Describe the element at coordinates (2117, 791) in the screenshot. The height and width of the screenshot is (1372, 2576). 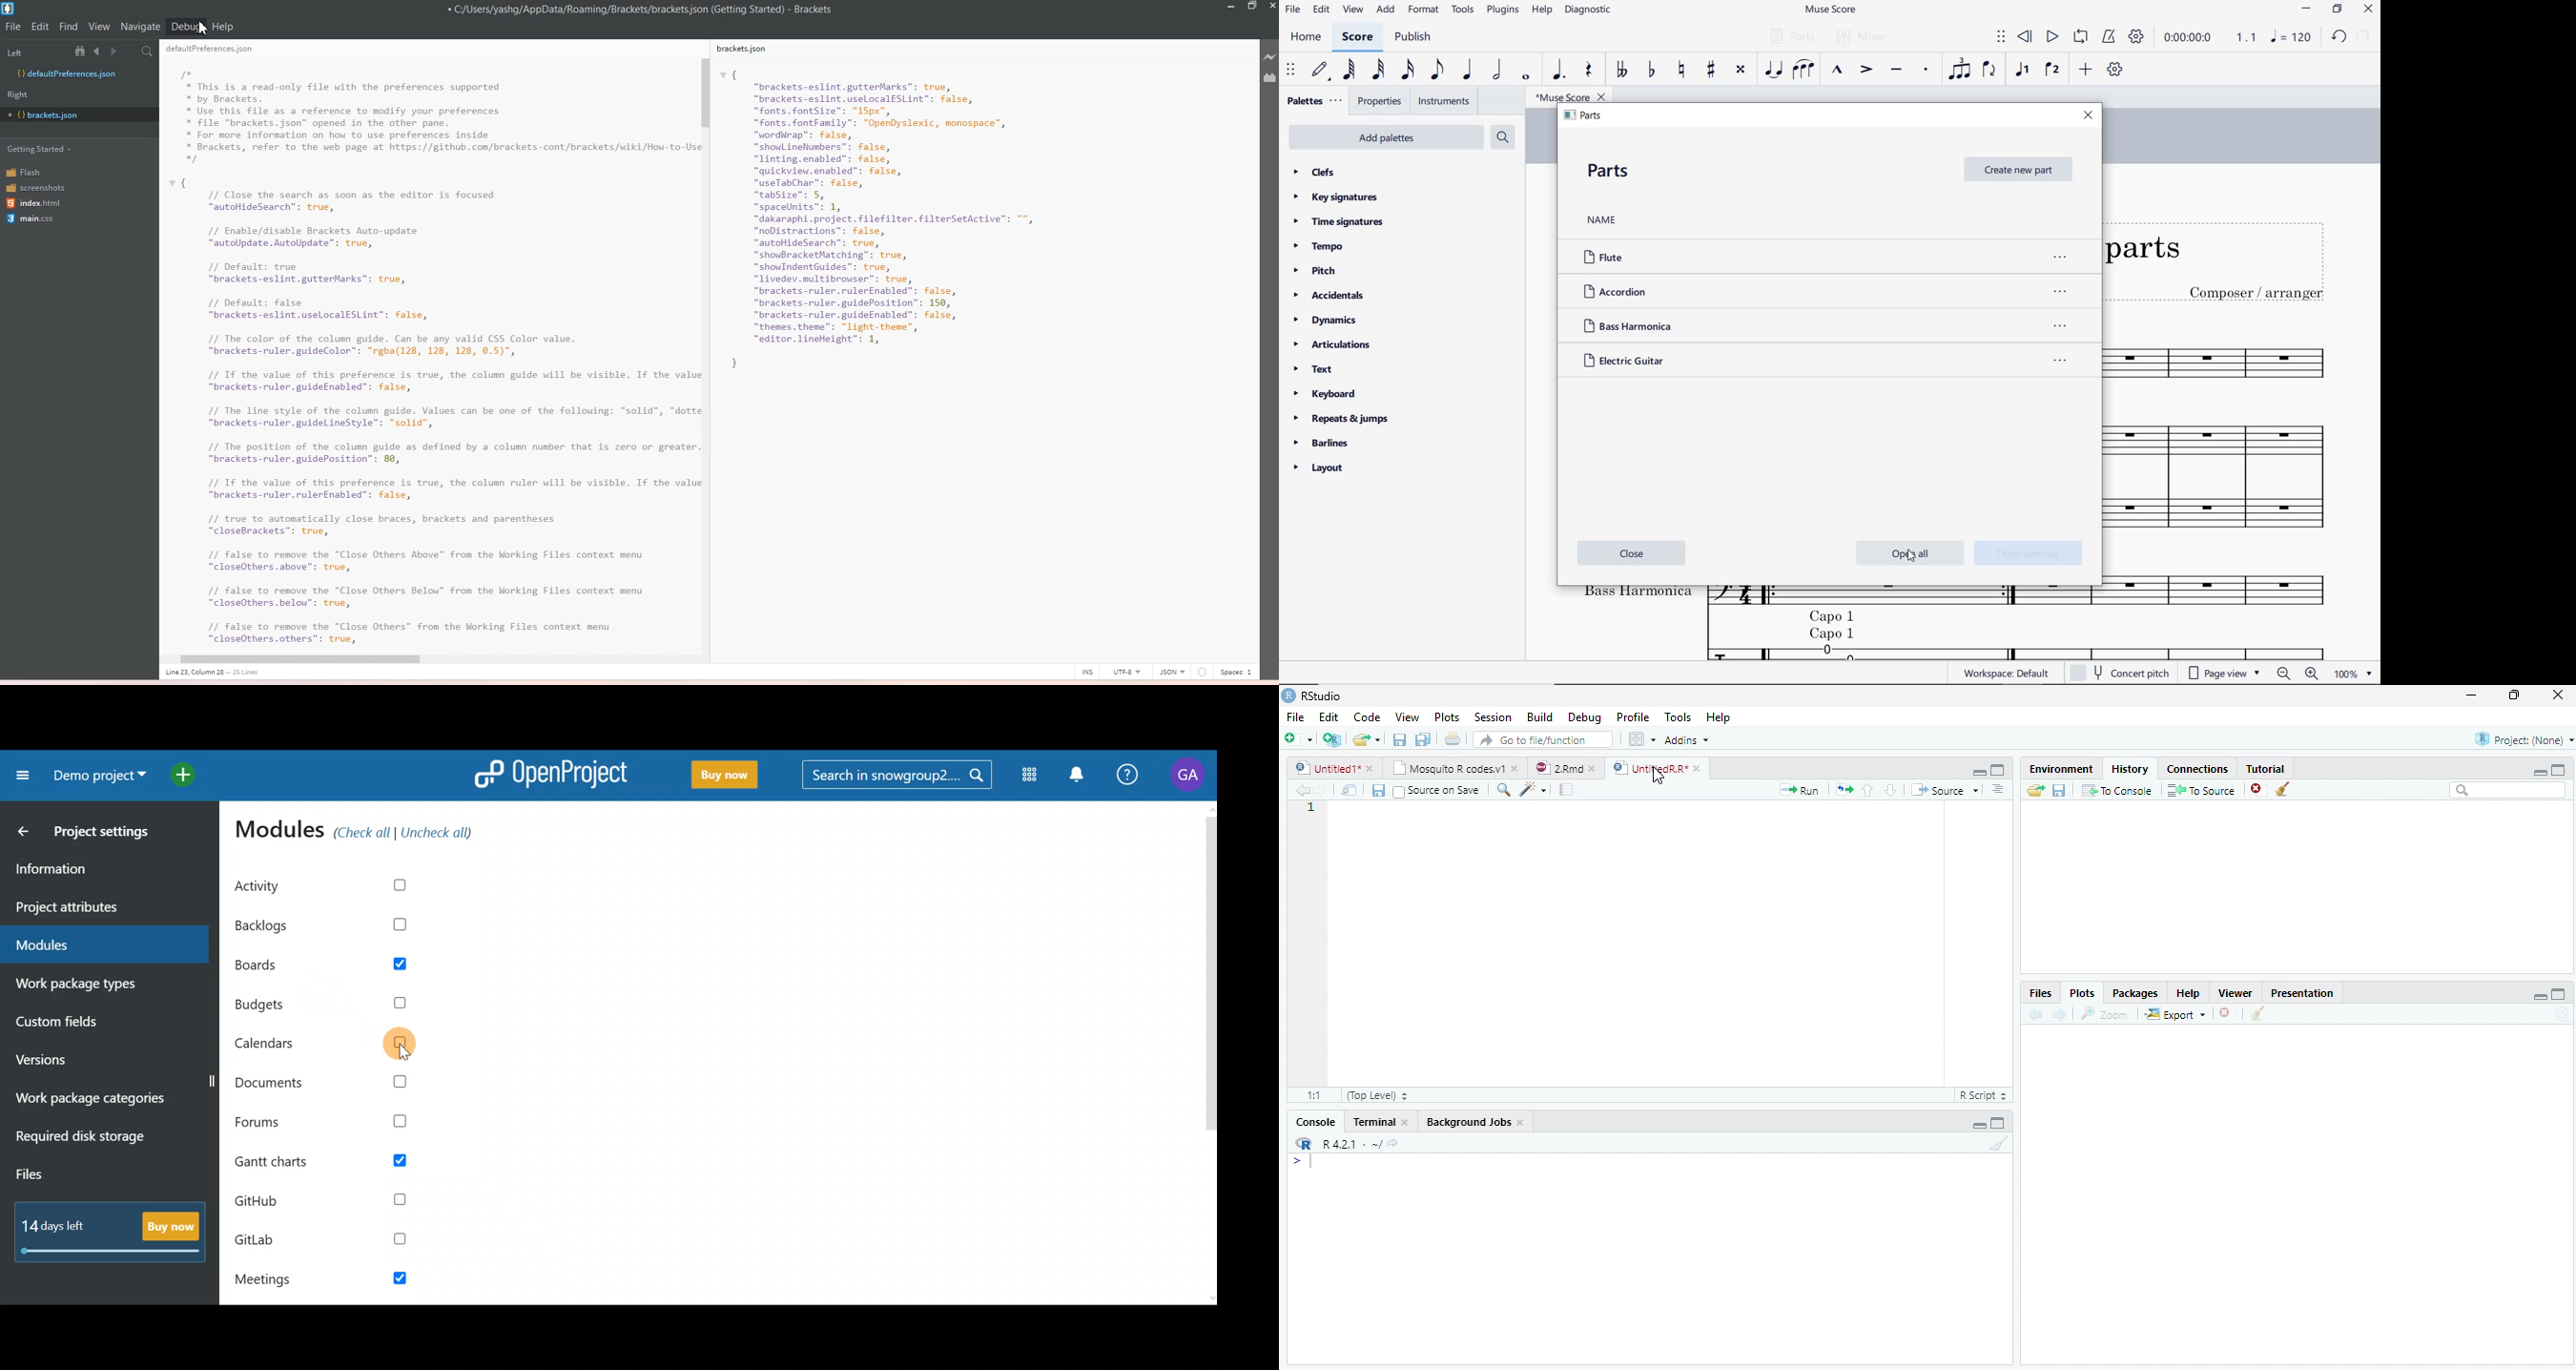
I see `To console` at that location.